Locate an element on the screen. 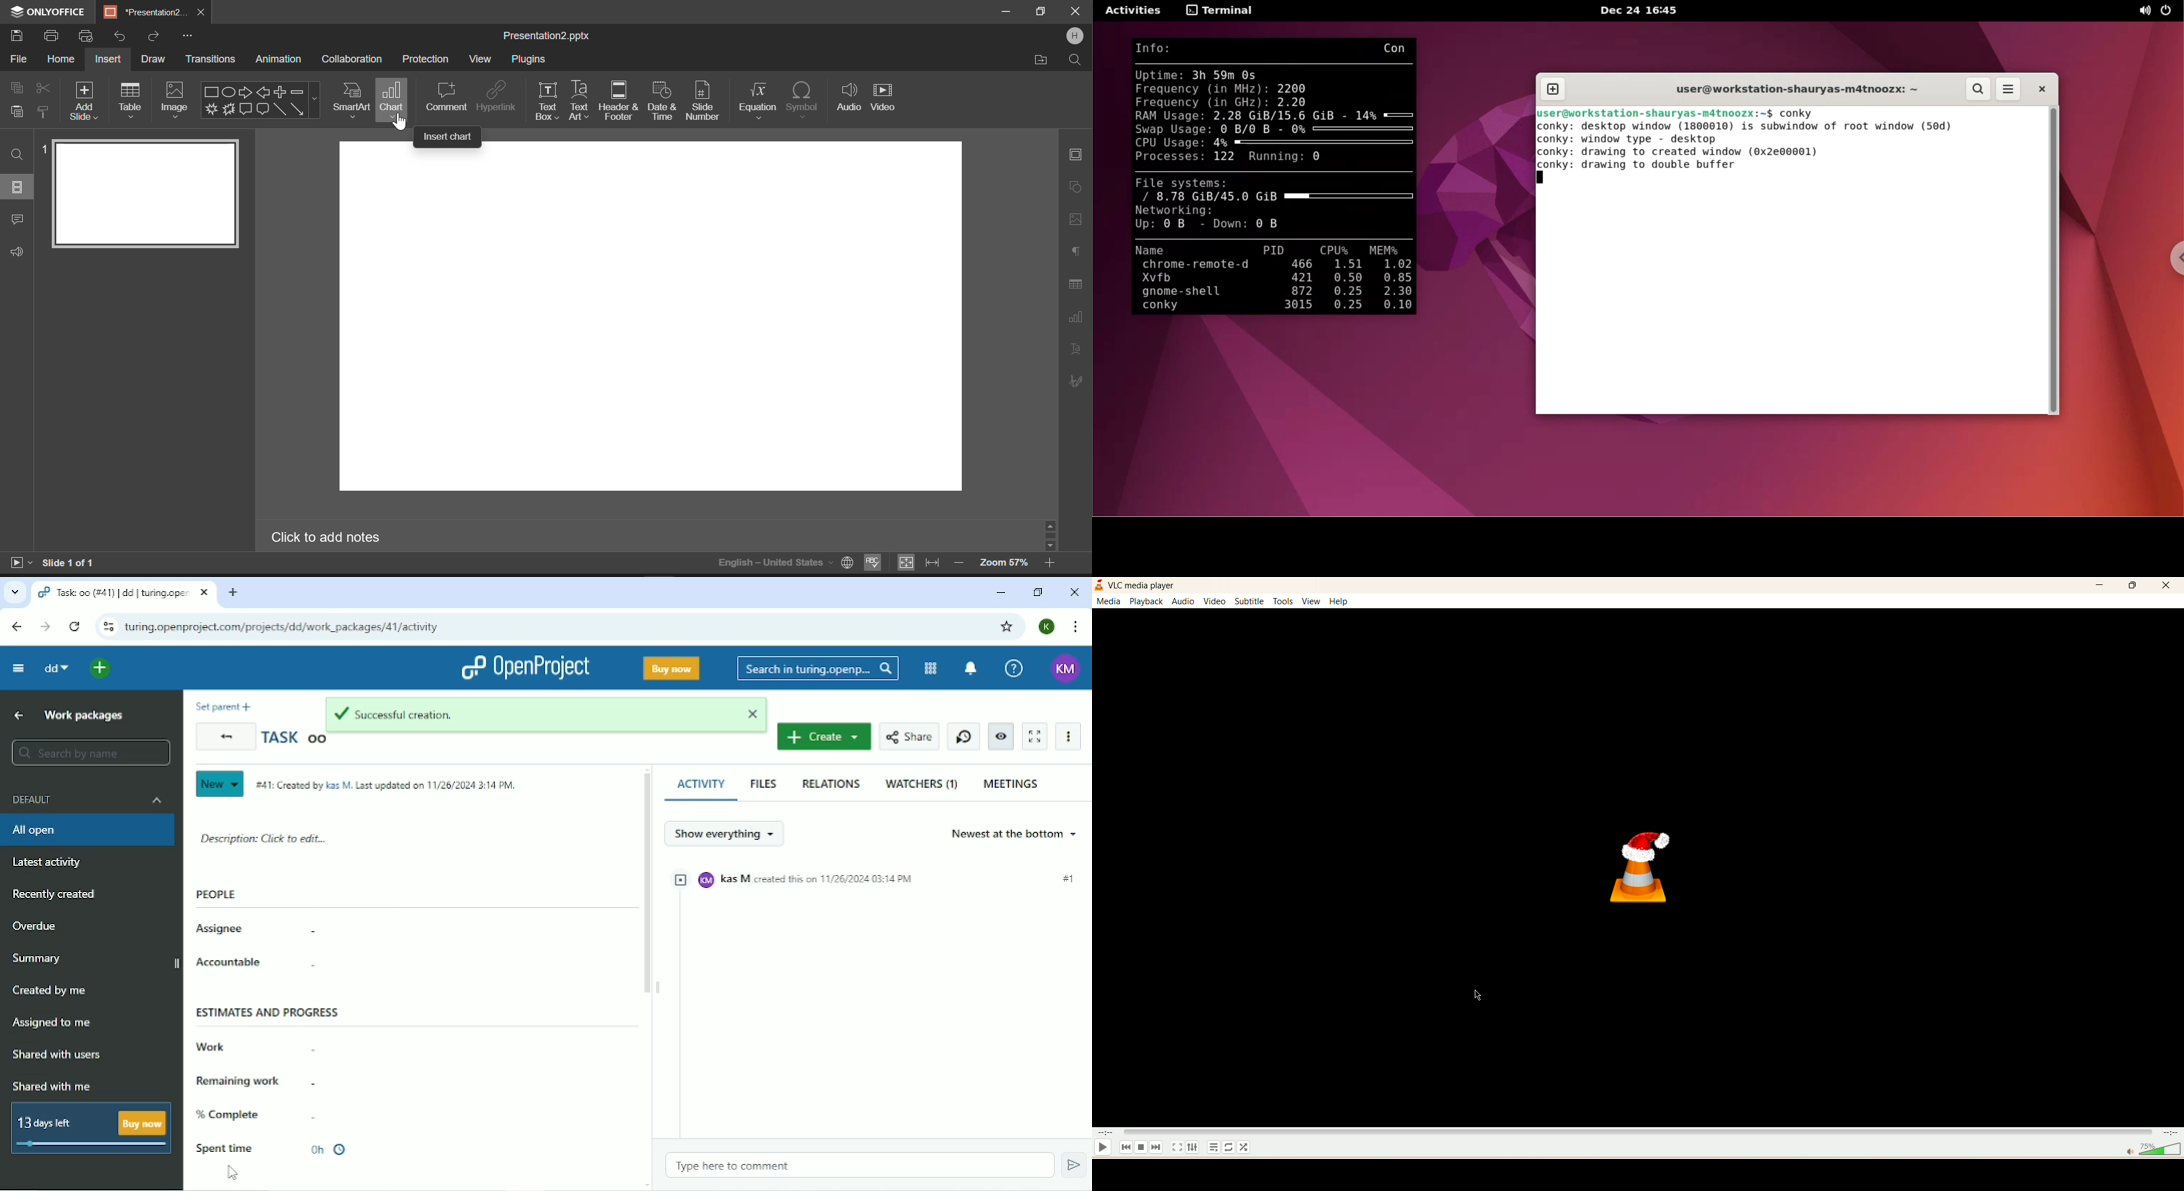 Image resolution: width=2184 pixels, height=1204 pixels. video is located at coordinates (1215, 601).